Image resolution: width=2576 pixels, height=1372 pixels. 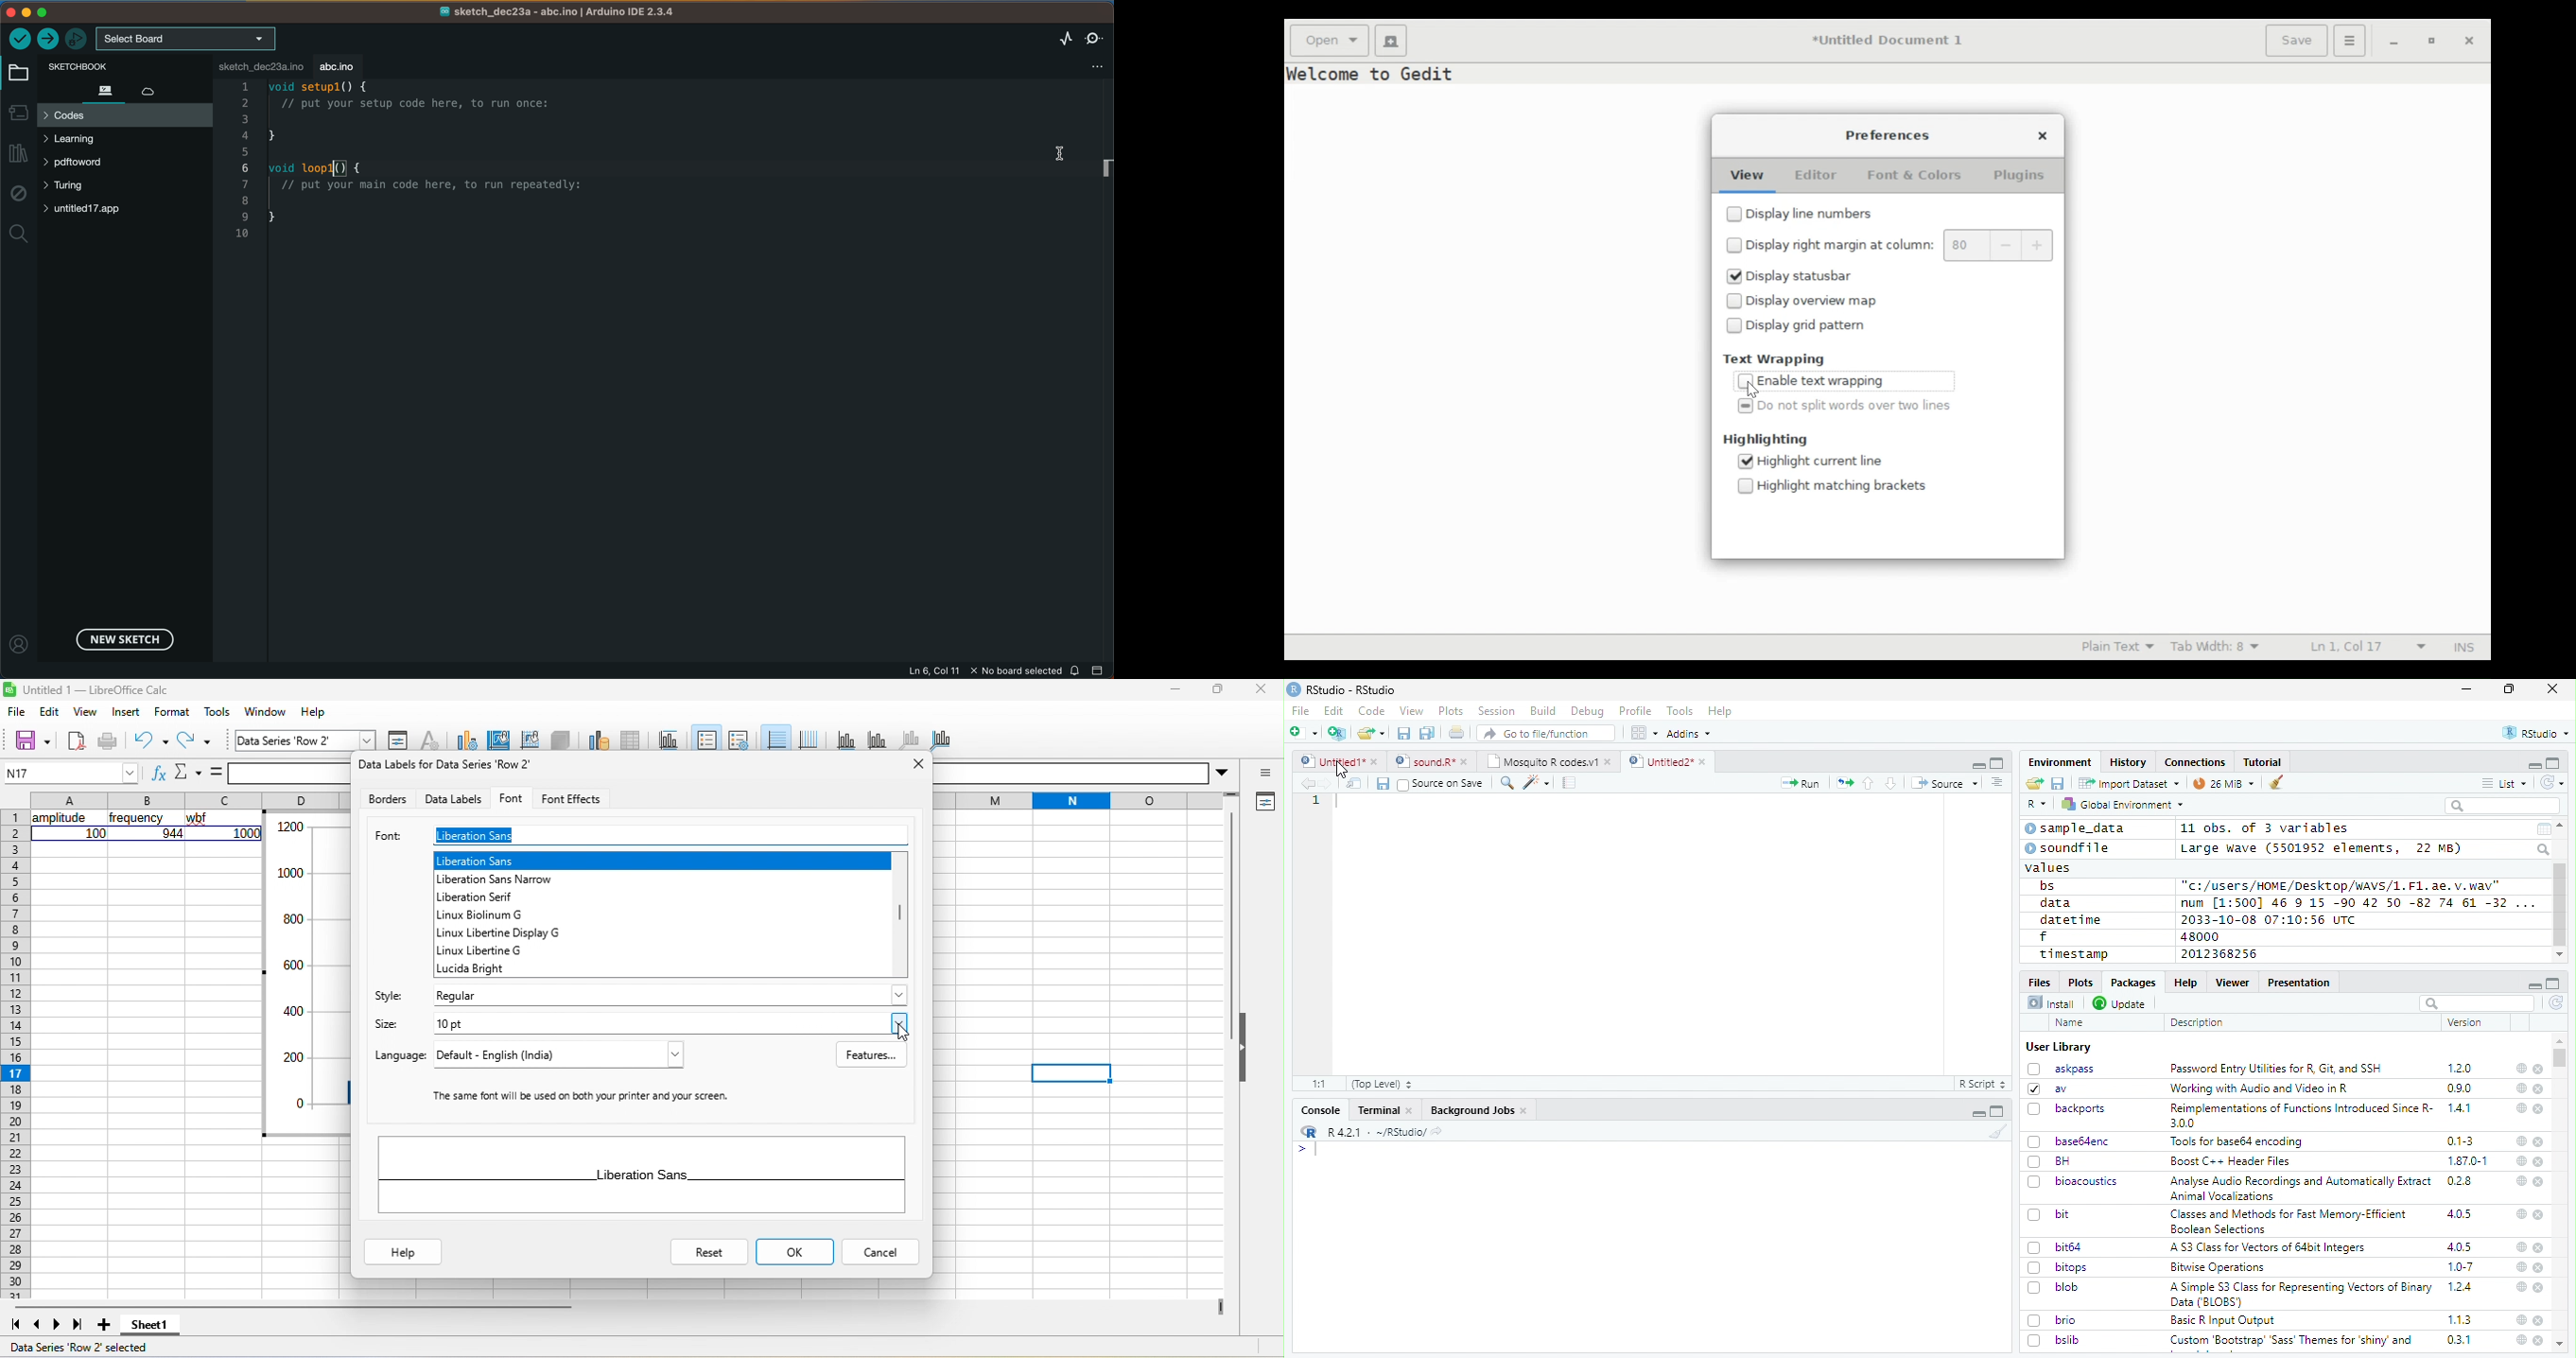 What do you see at coordinates (2519, 1286) in the screenshot?
I see `help` at bounding box center [2519, 1286].